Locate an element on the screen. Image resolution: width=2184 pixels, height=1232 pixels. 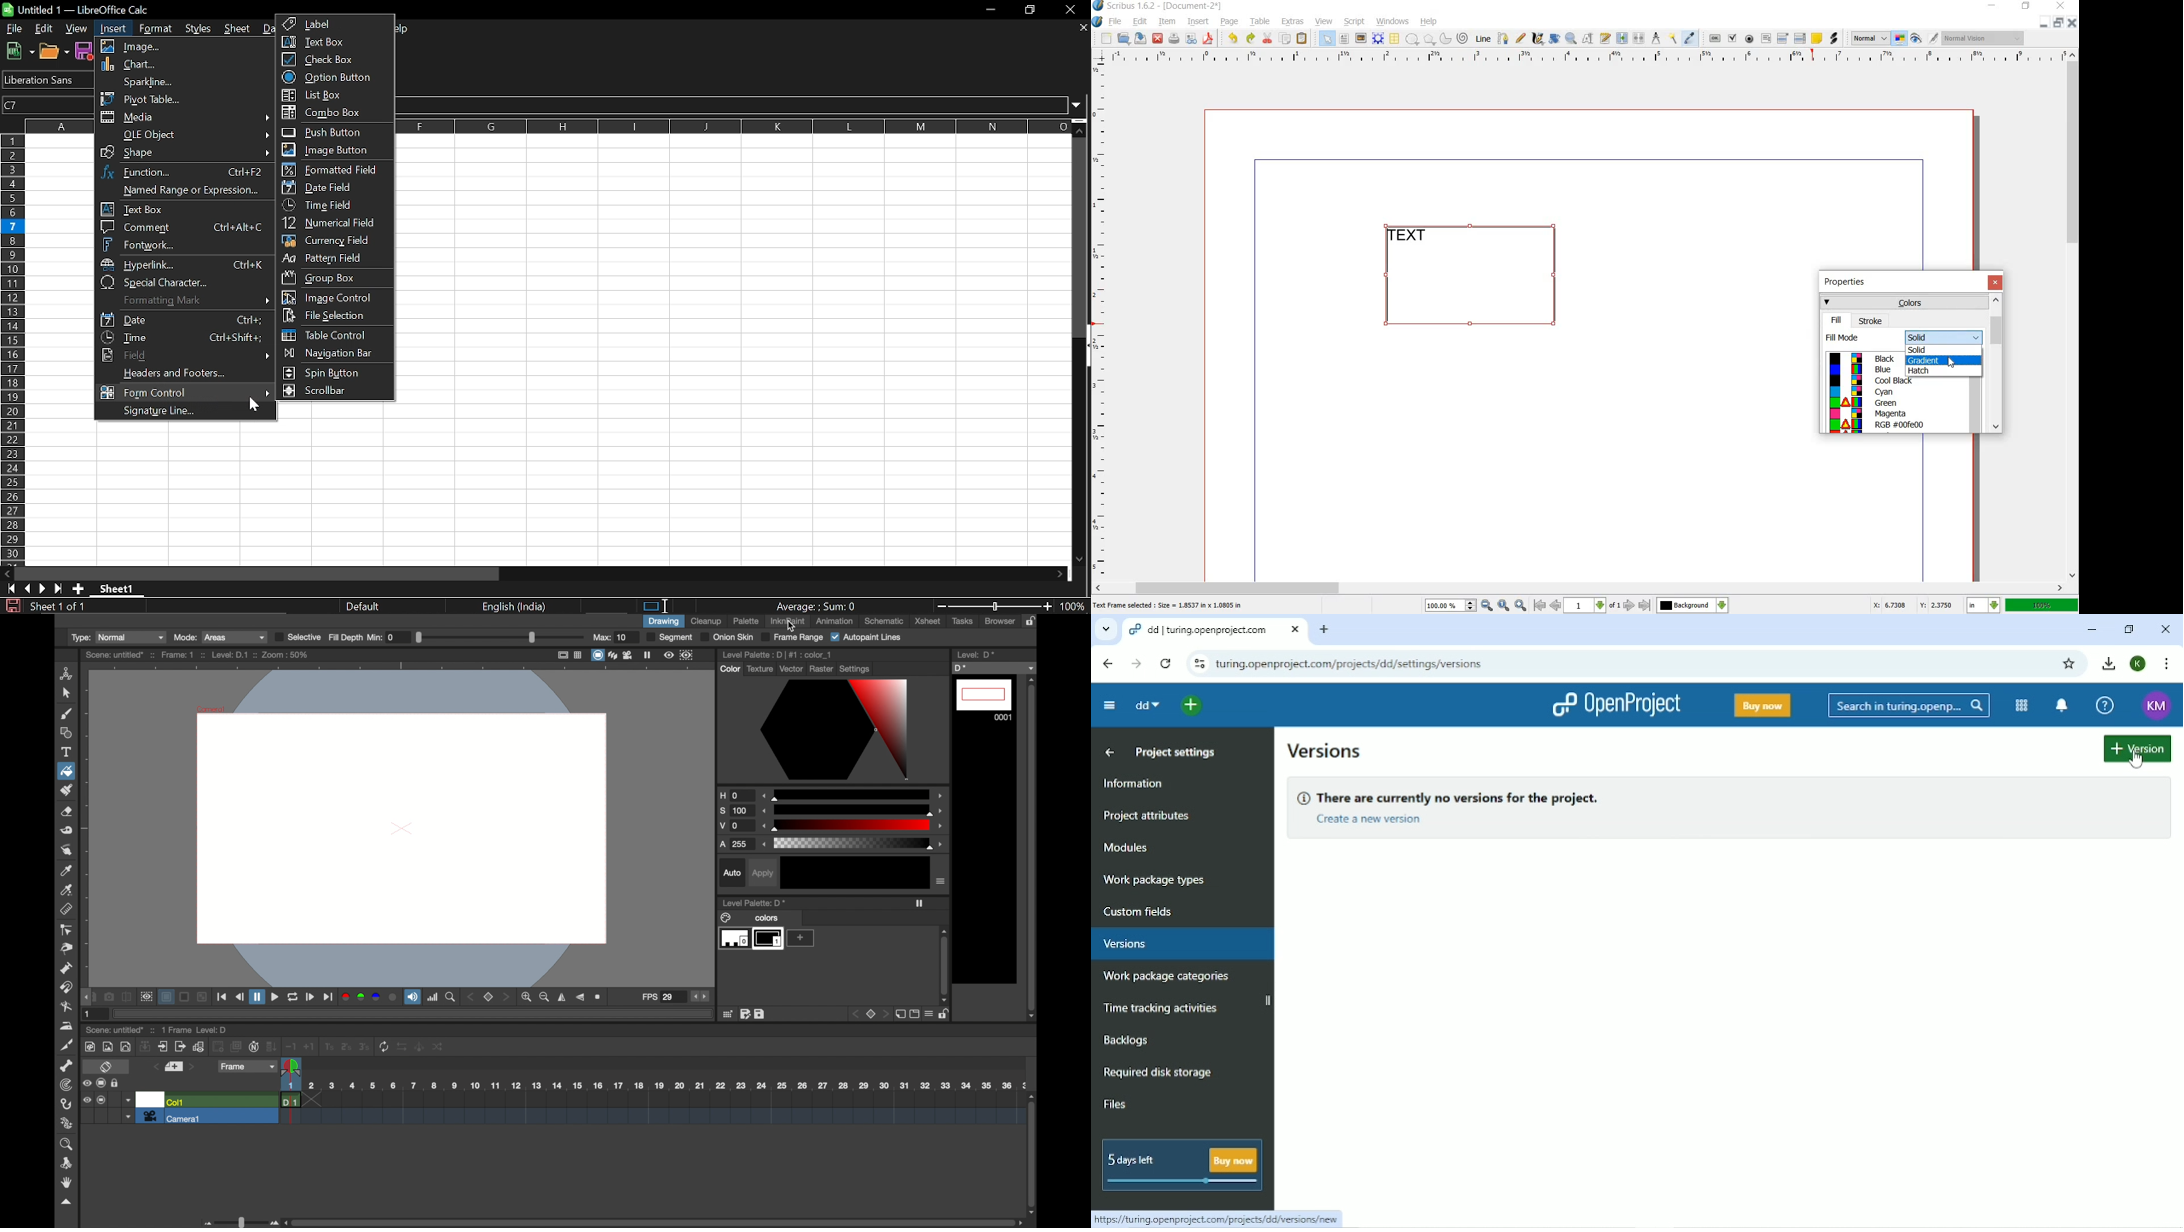
Currency field is located at coordinates (333, 242).